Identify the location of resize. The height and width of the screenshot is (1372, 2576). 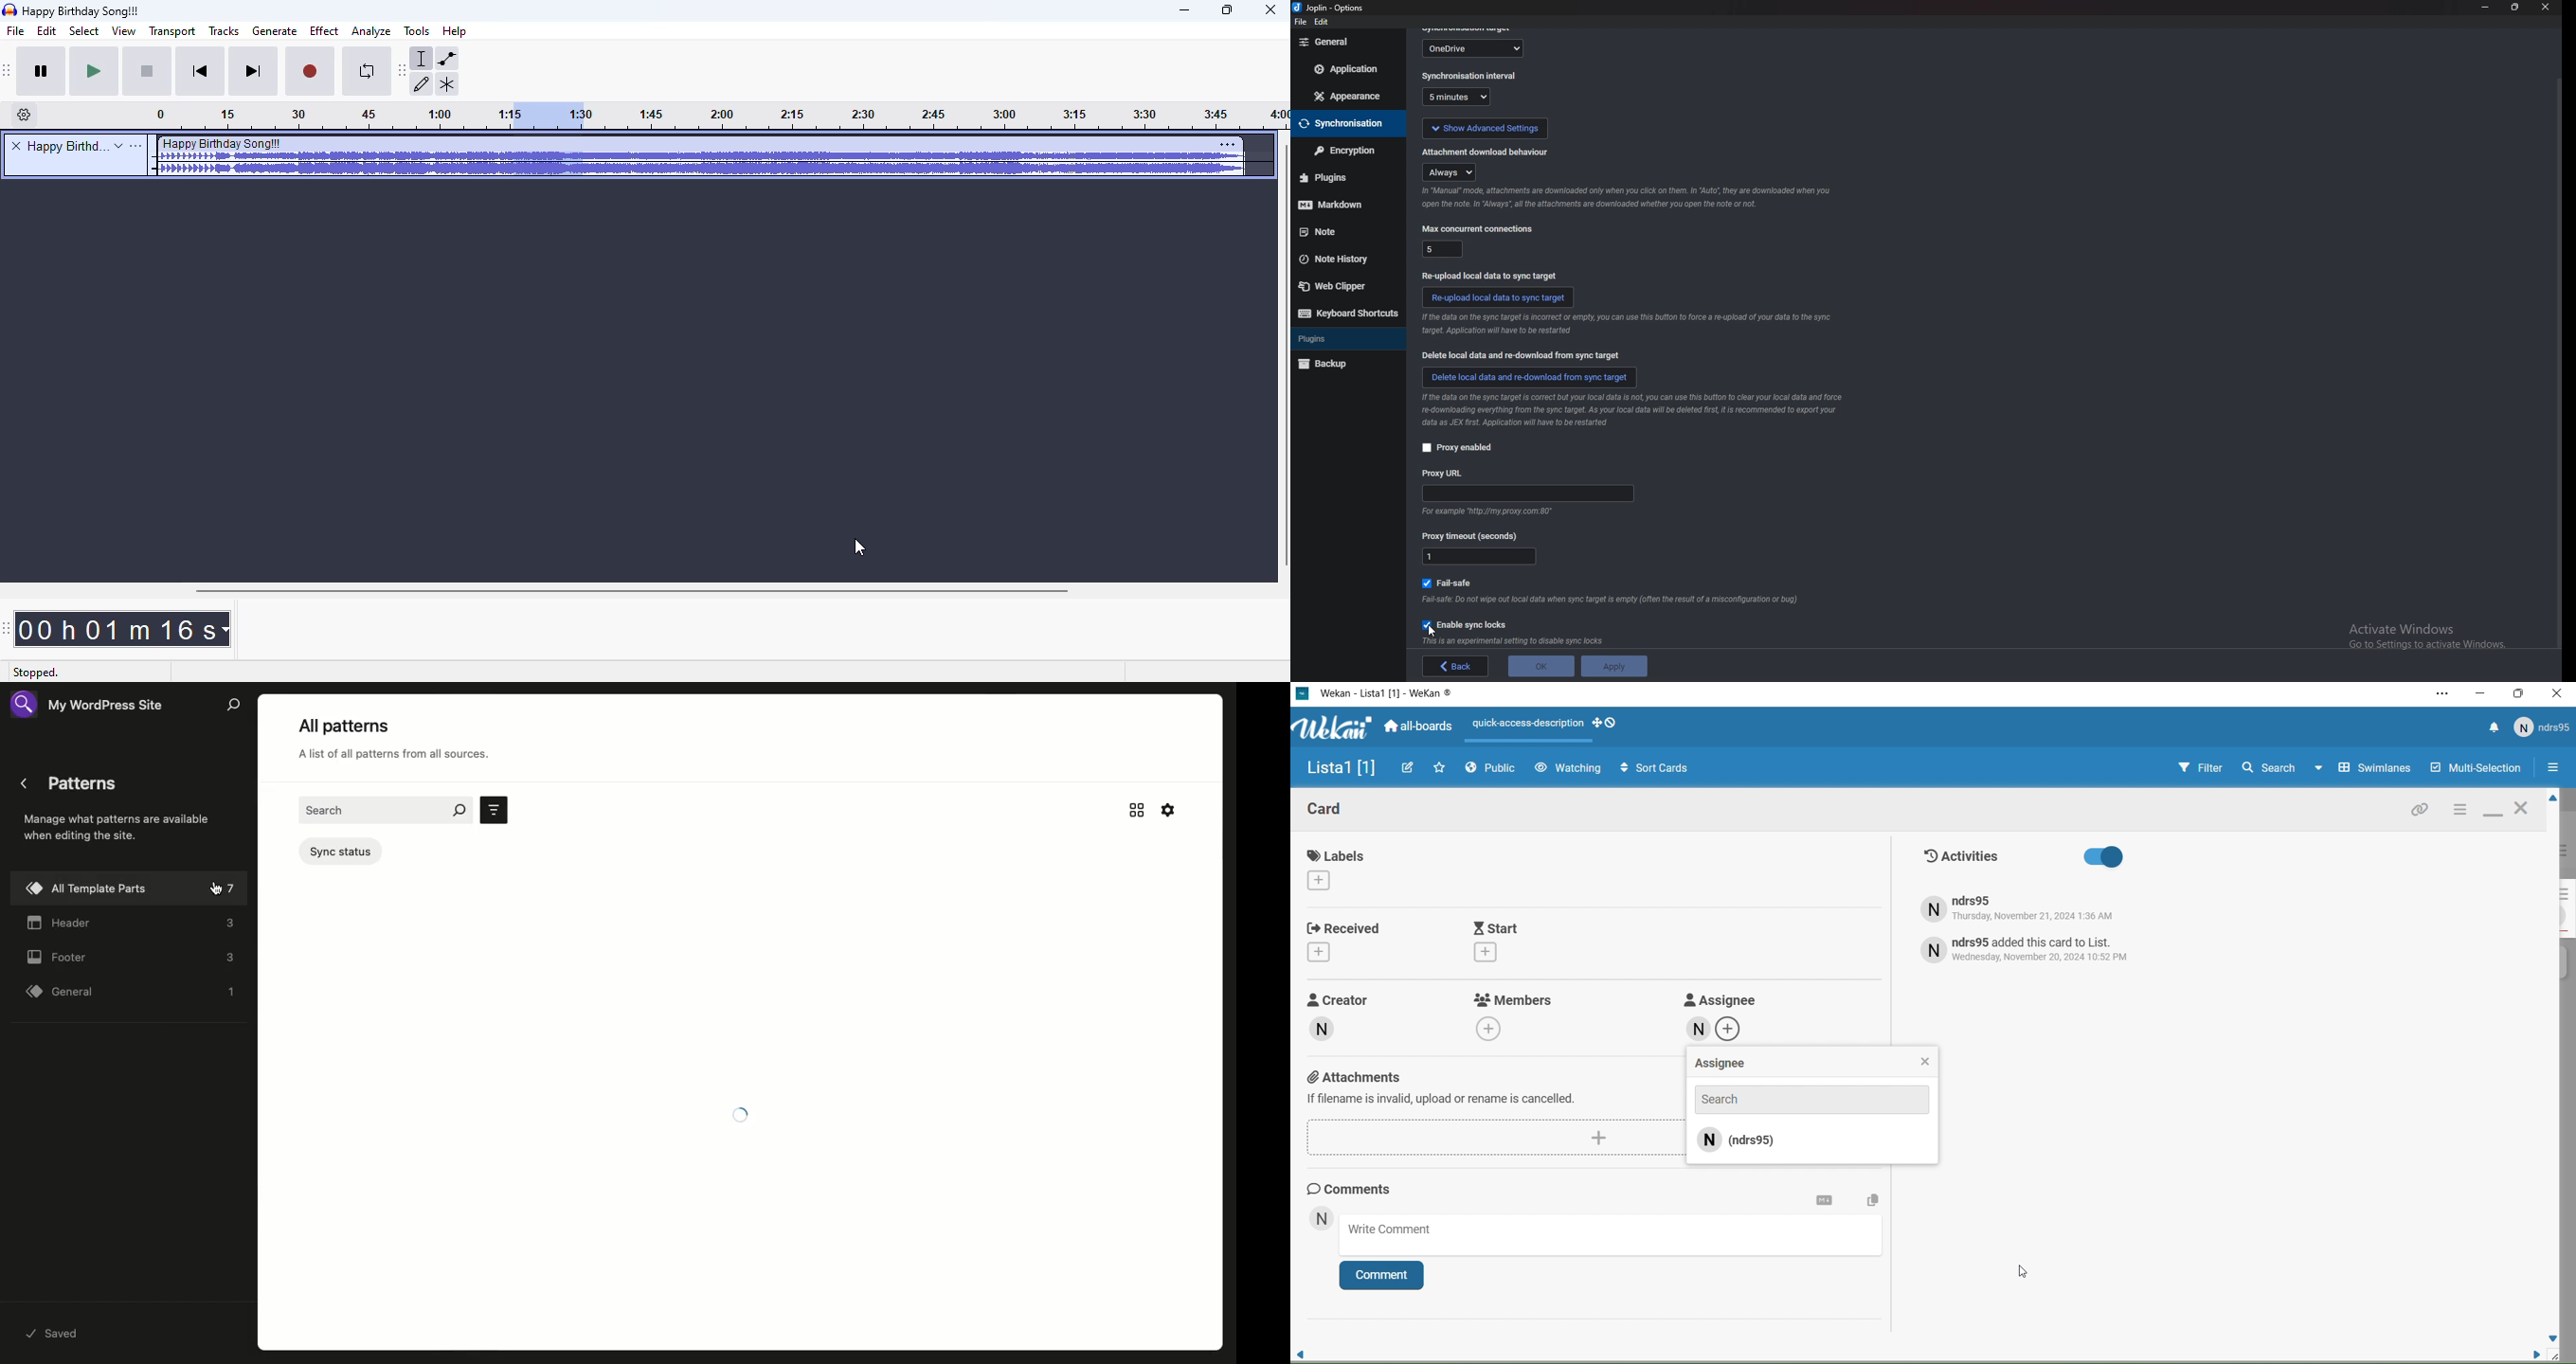
(2514, 7).